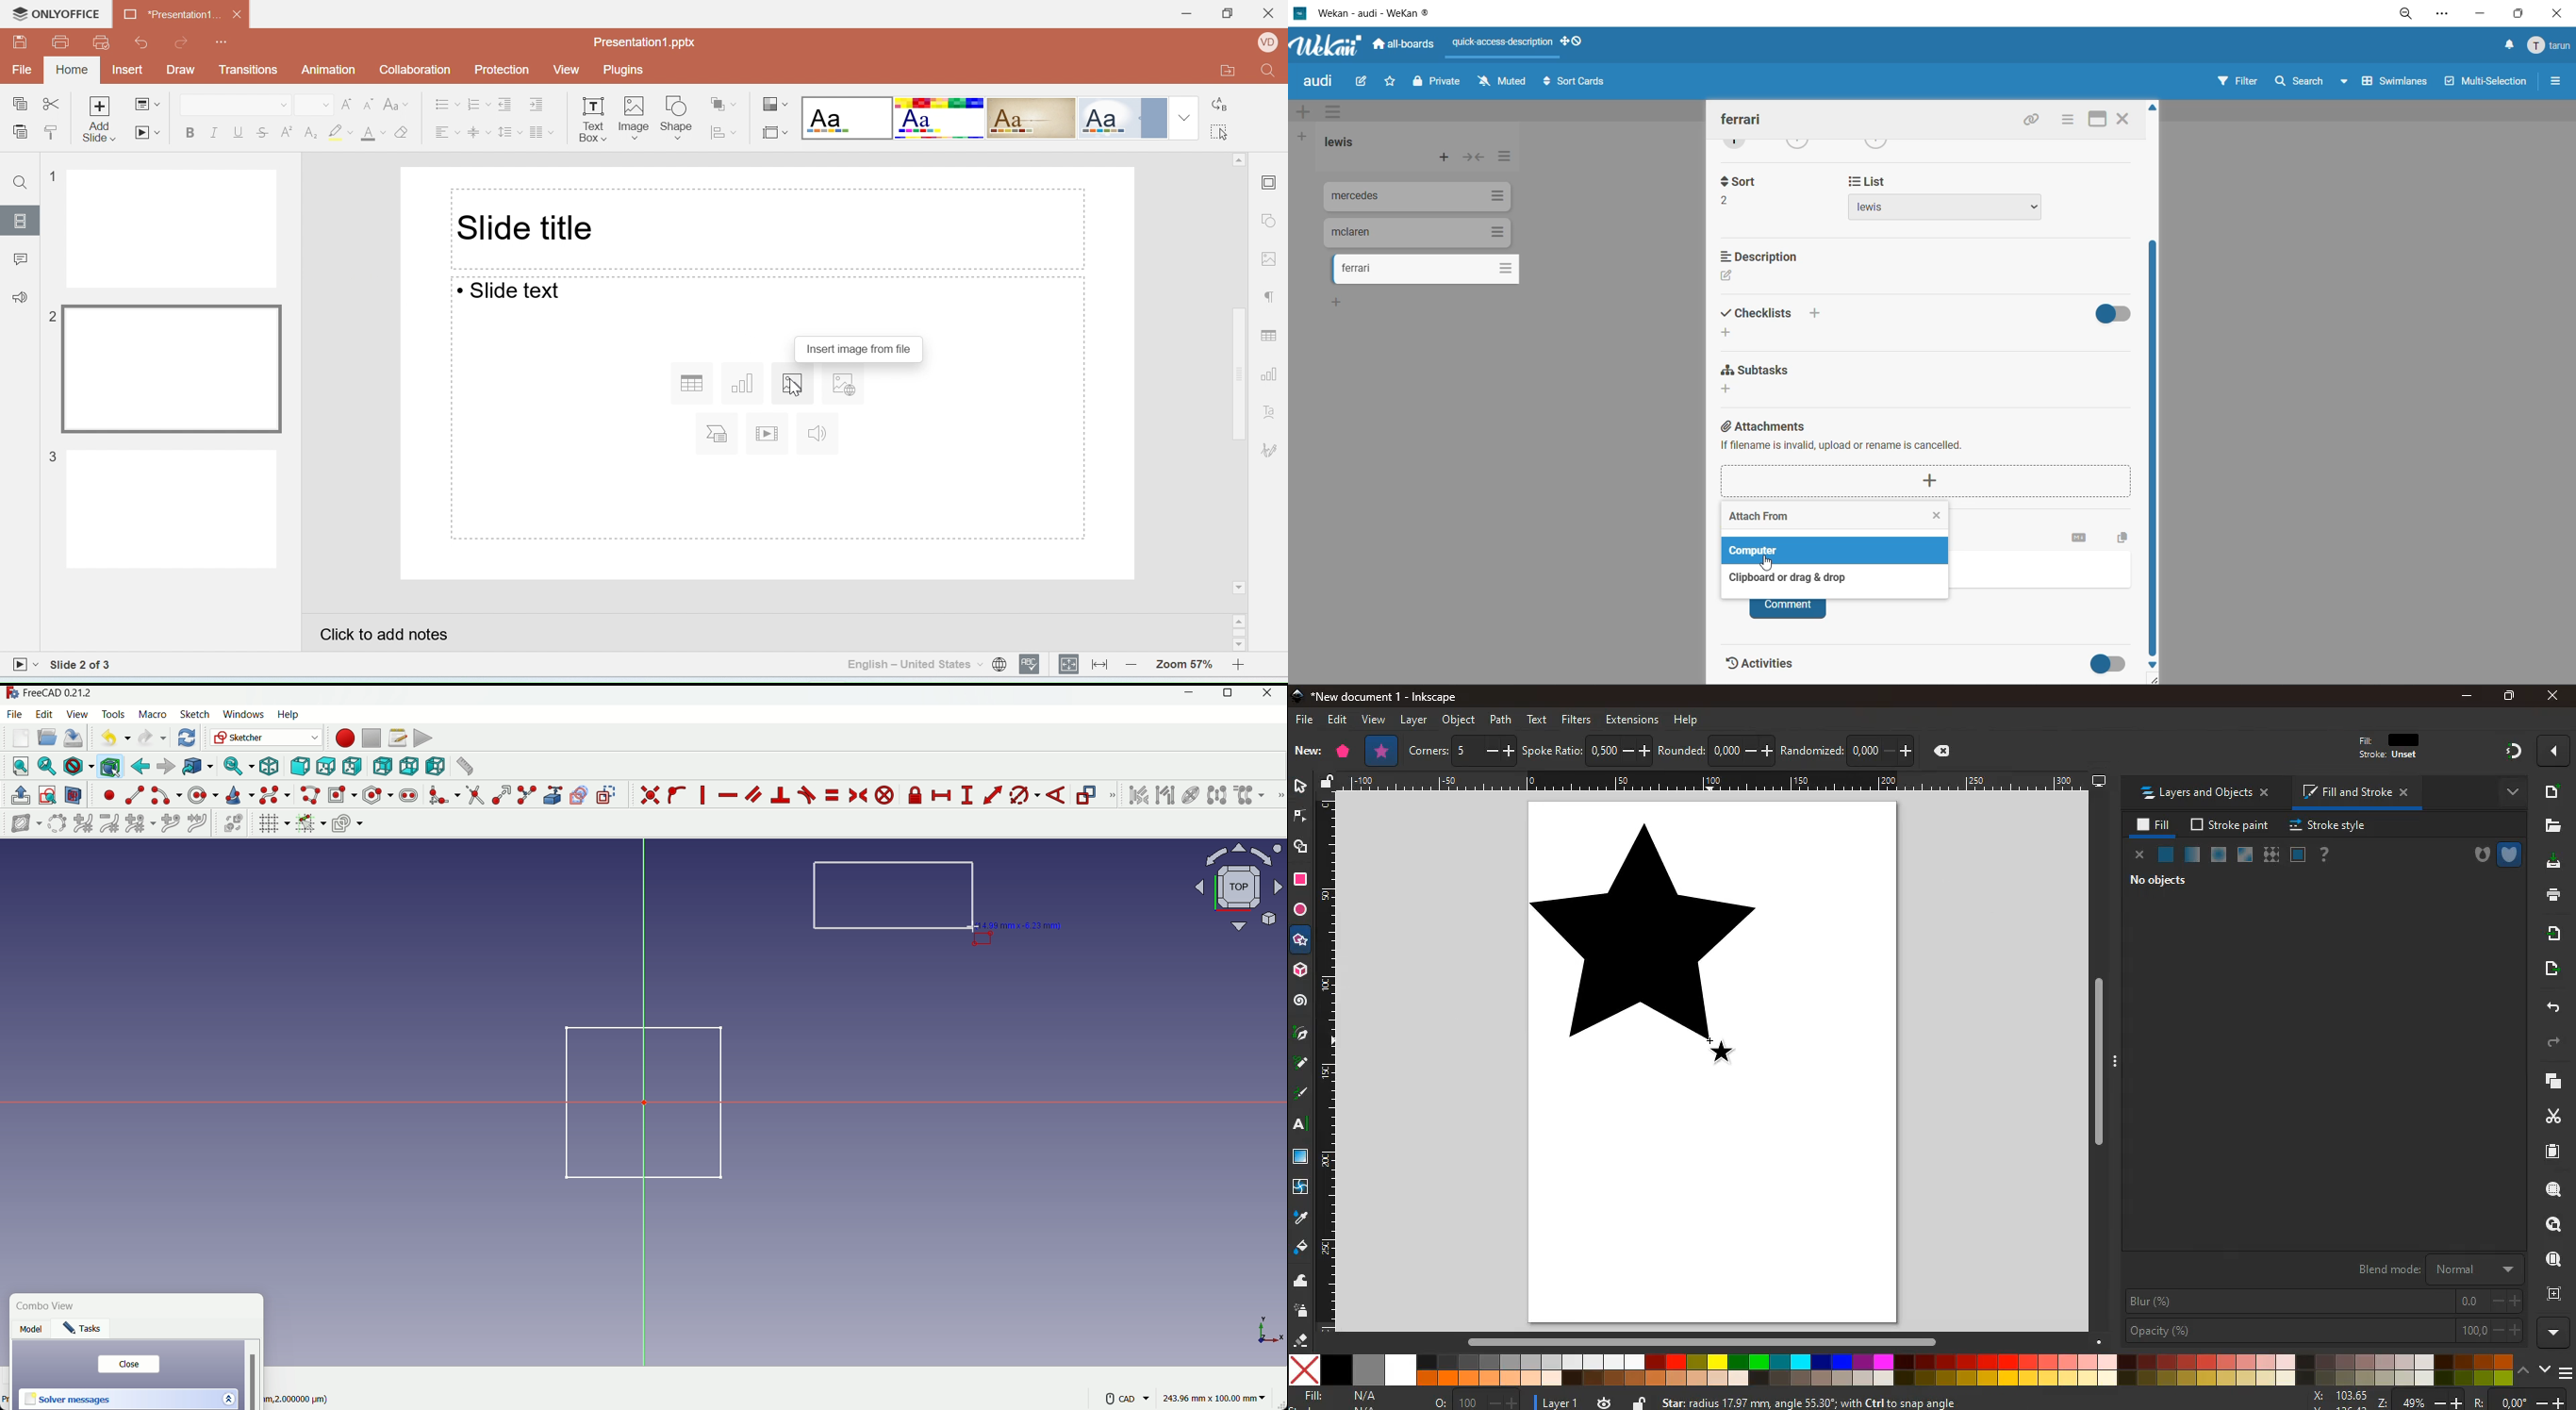 The image size is (2576, 1428). What do you see at coordinates (287, 131) in the screenshot?
I see `Superscript` at bounding box center [287, 131].